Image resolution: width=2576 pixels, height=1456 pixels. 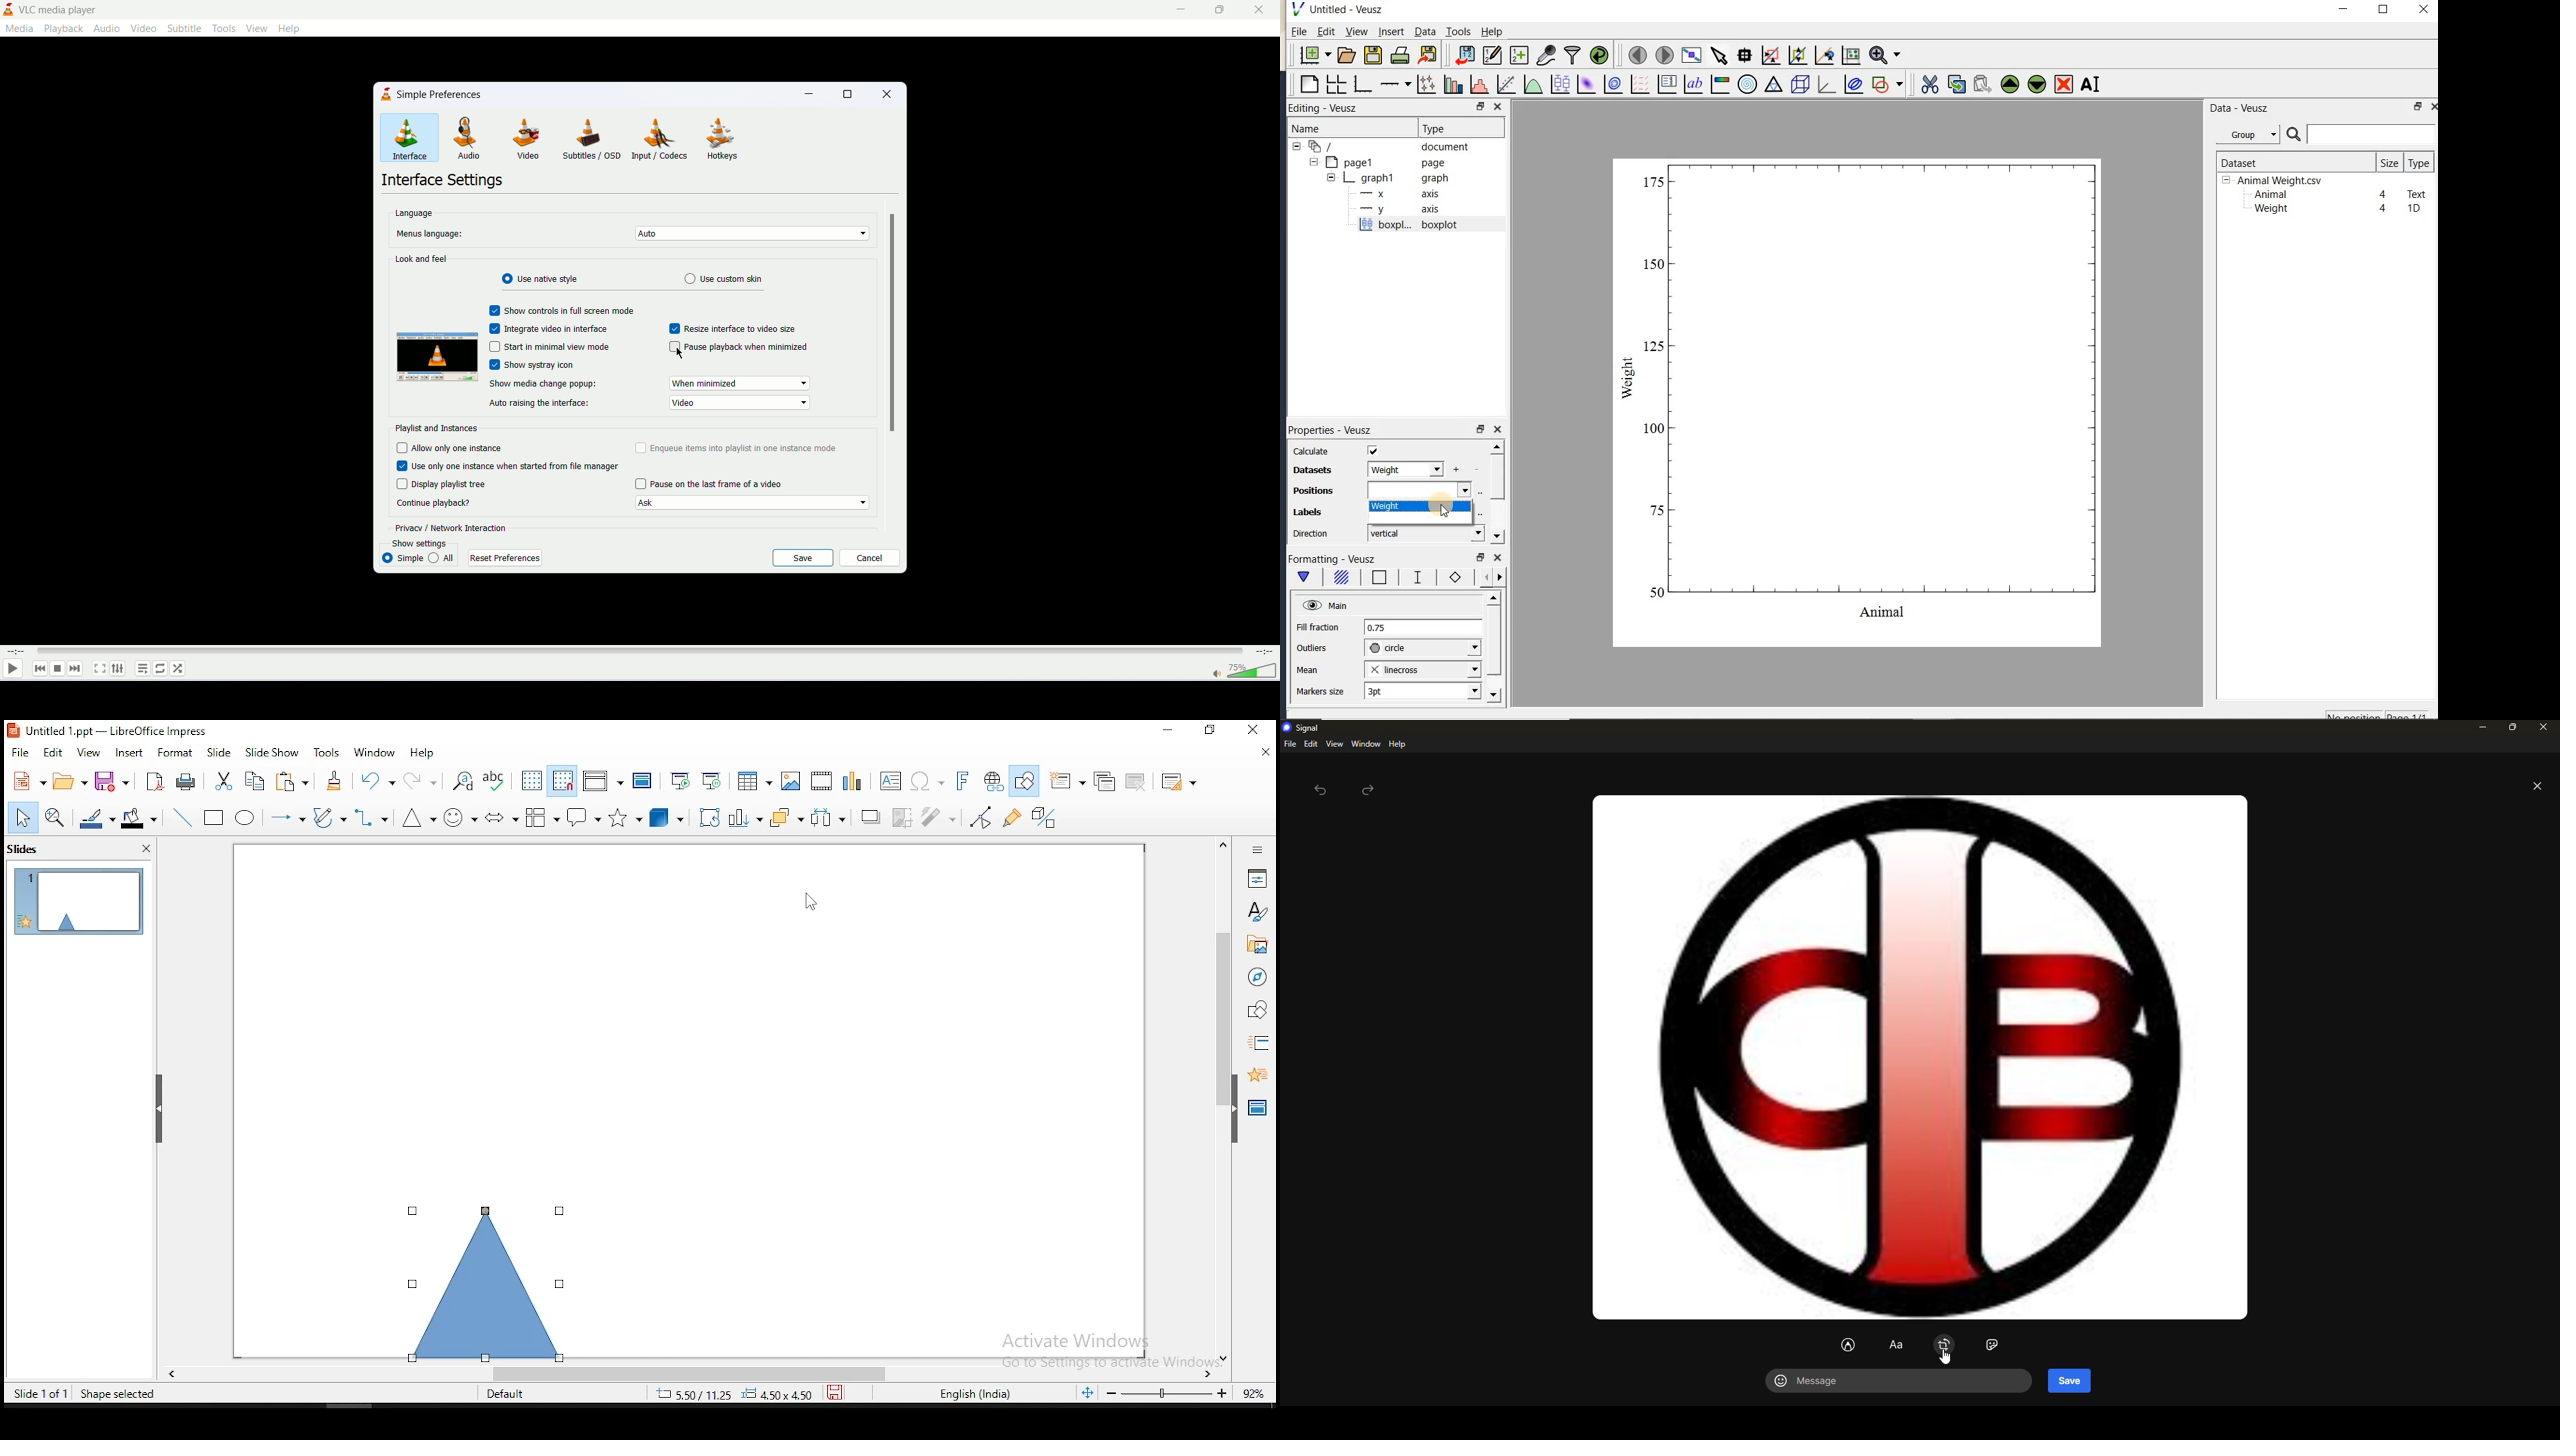 I want to click on Shape selected, so click(x=116, y=1394).